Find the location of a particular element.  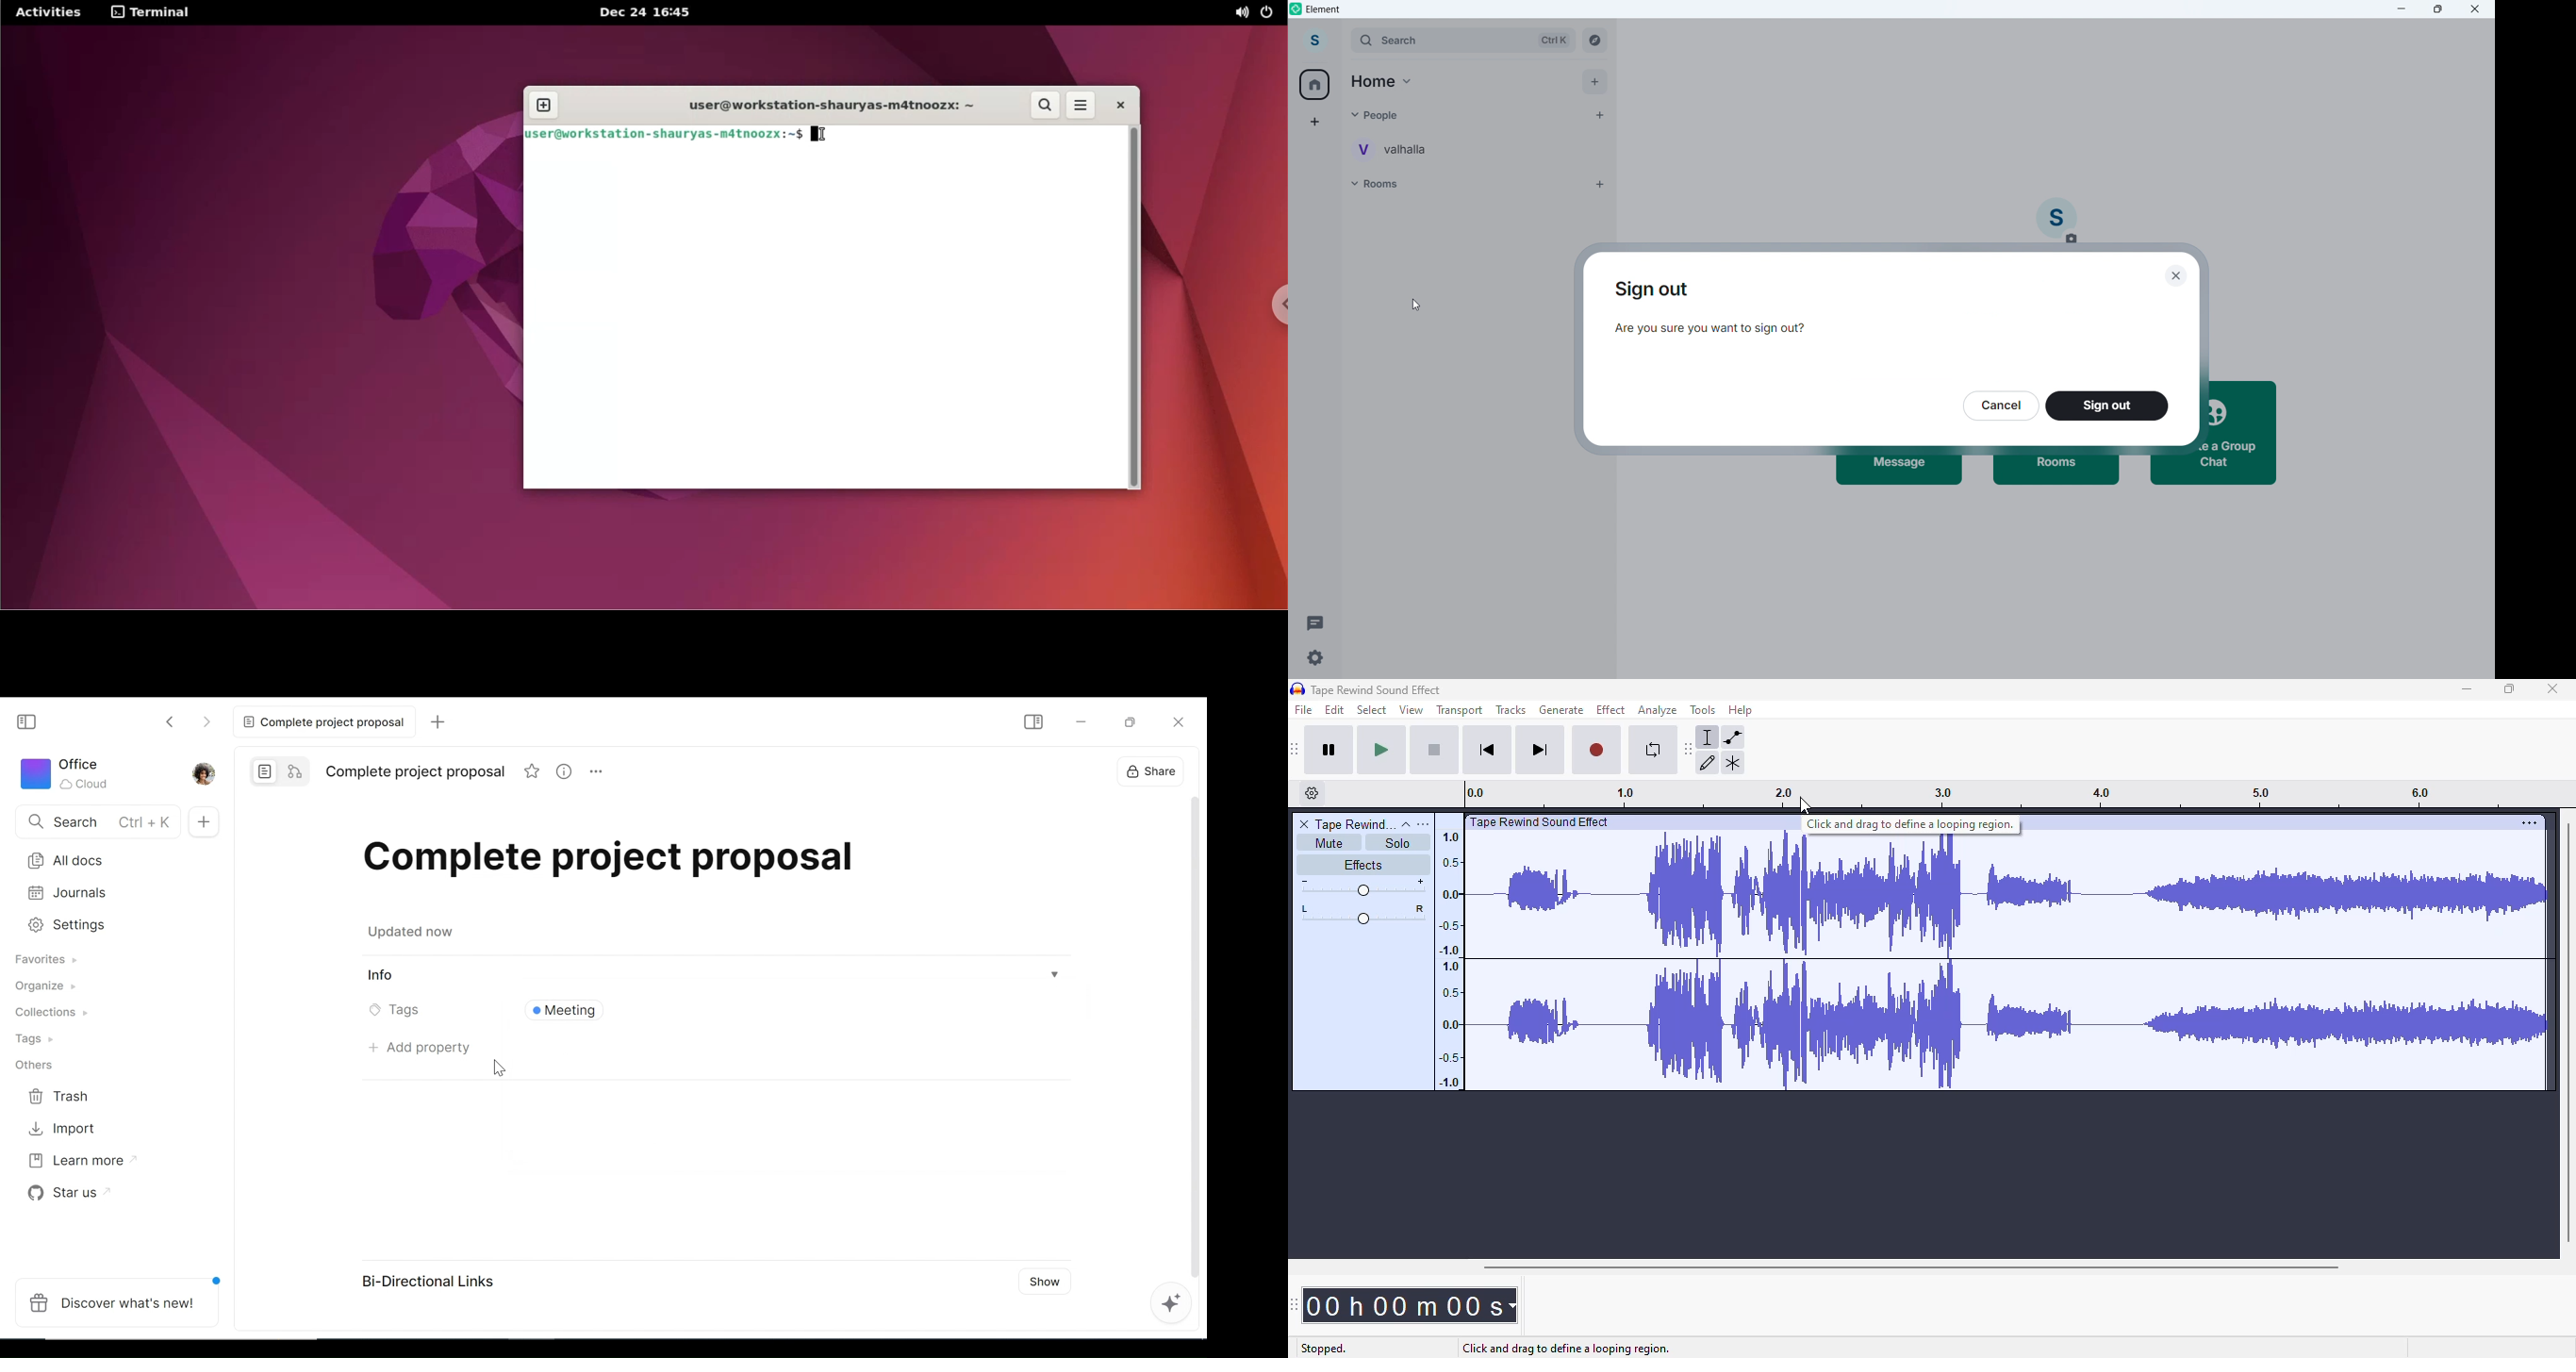

Home  is located at coordinates (1383, 82).